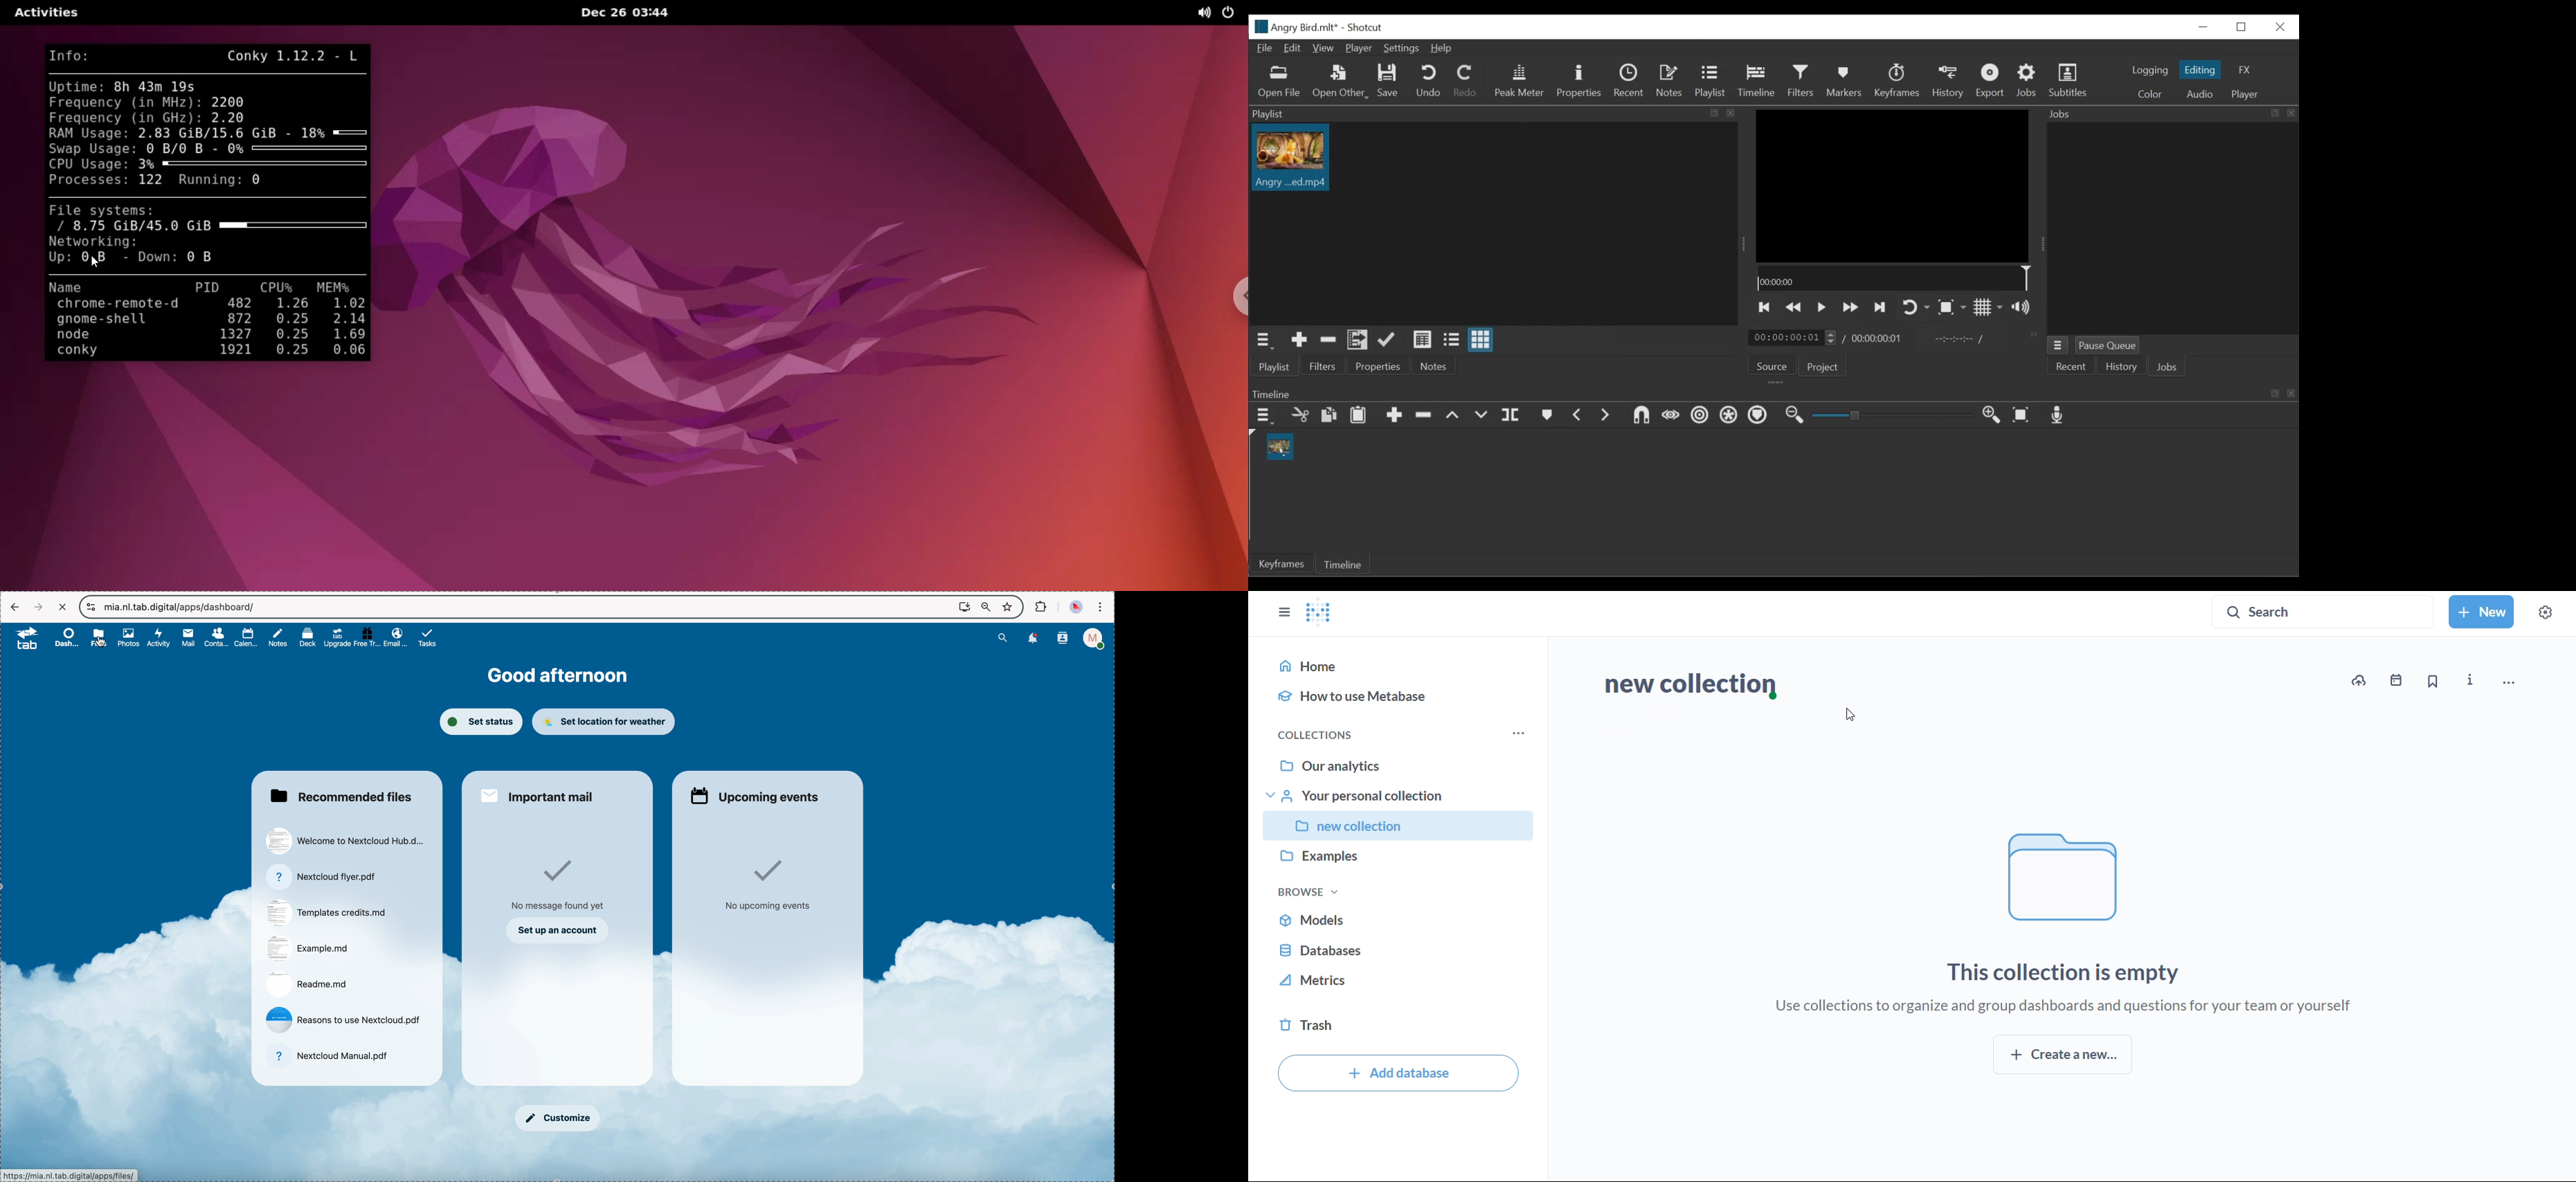 This screenshot has width=2576, height=1204. I want to click on Jobs Panel, so click(2170, 226).